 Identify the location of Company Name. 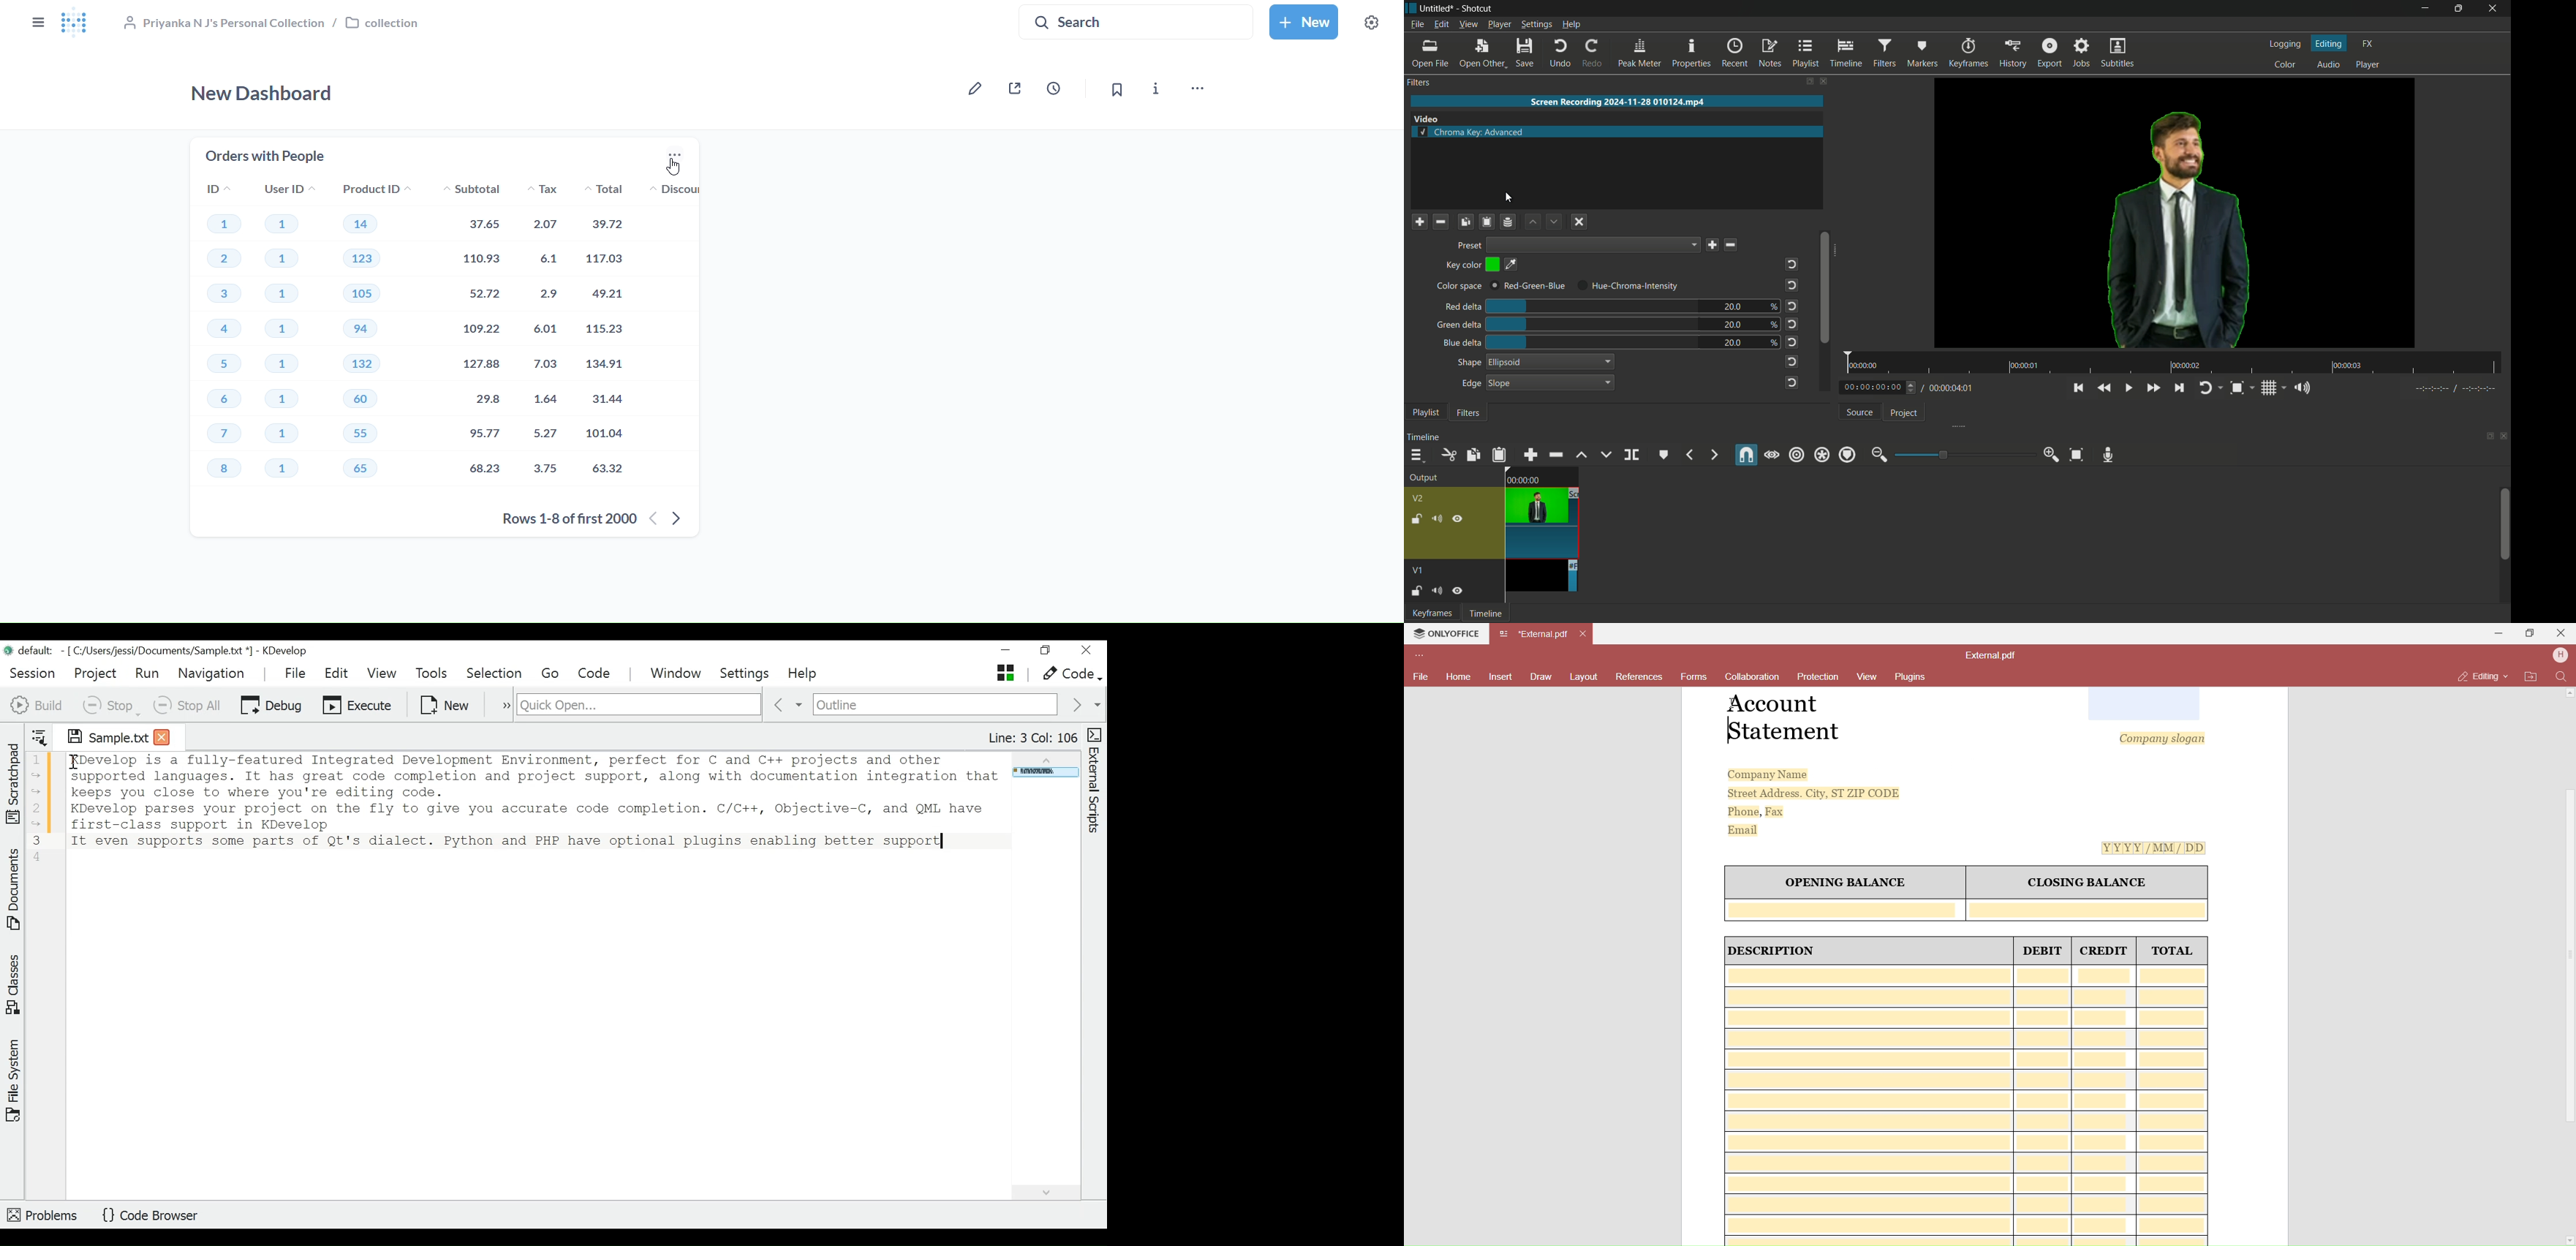
(1769, 774).